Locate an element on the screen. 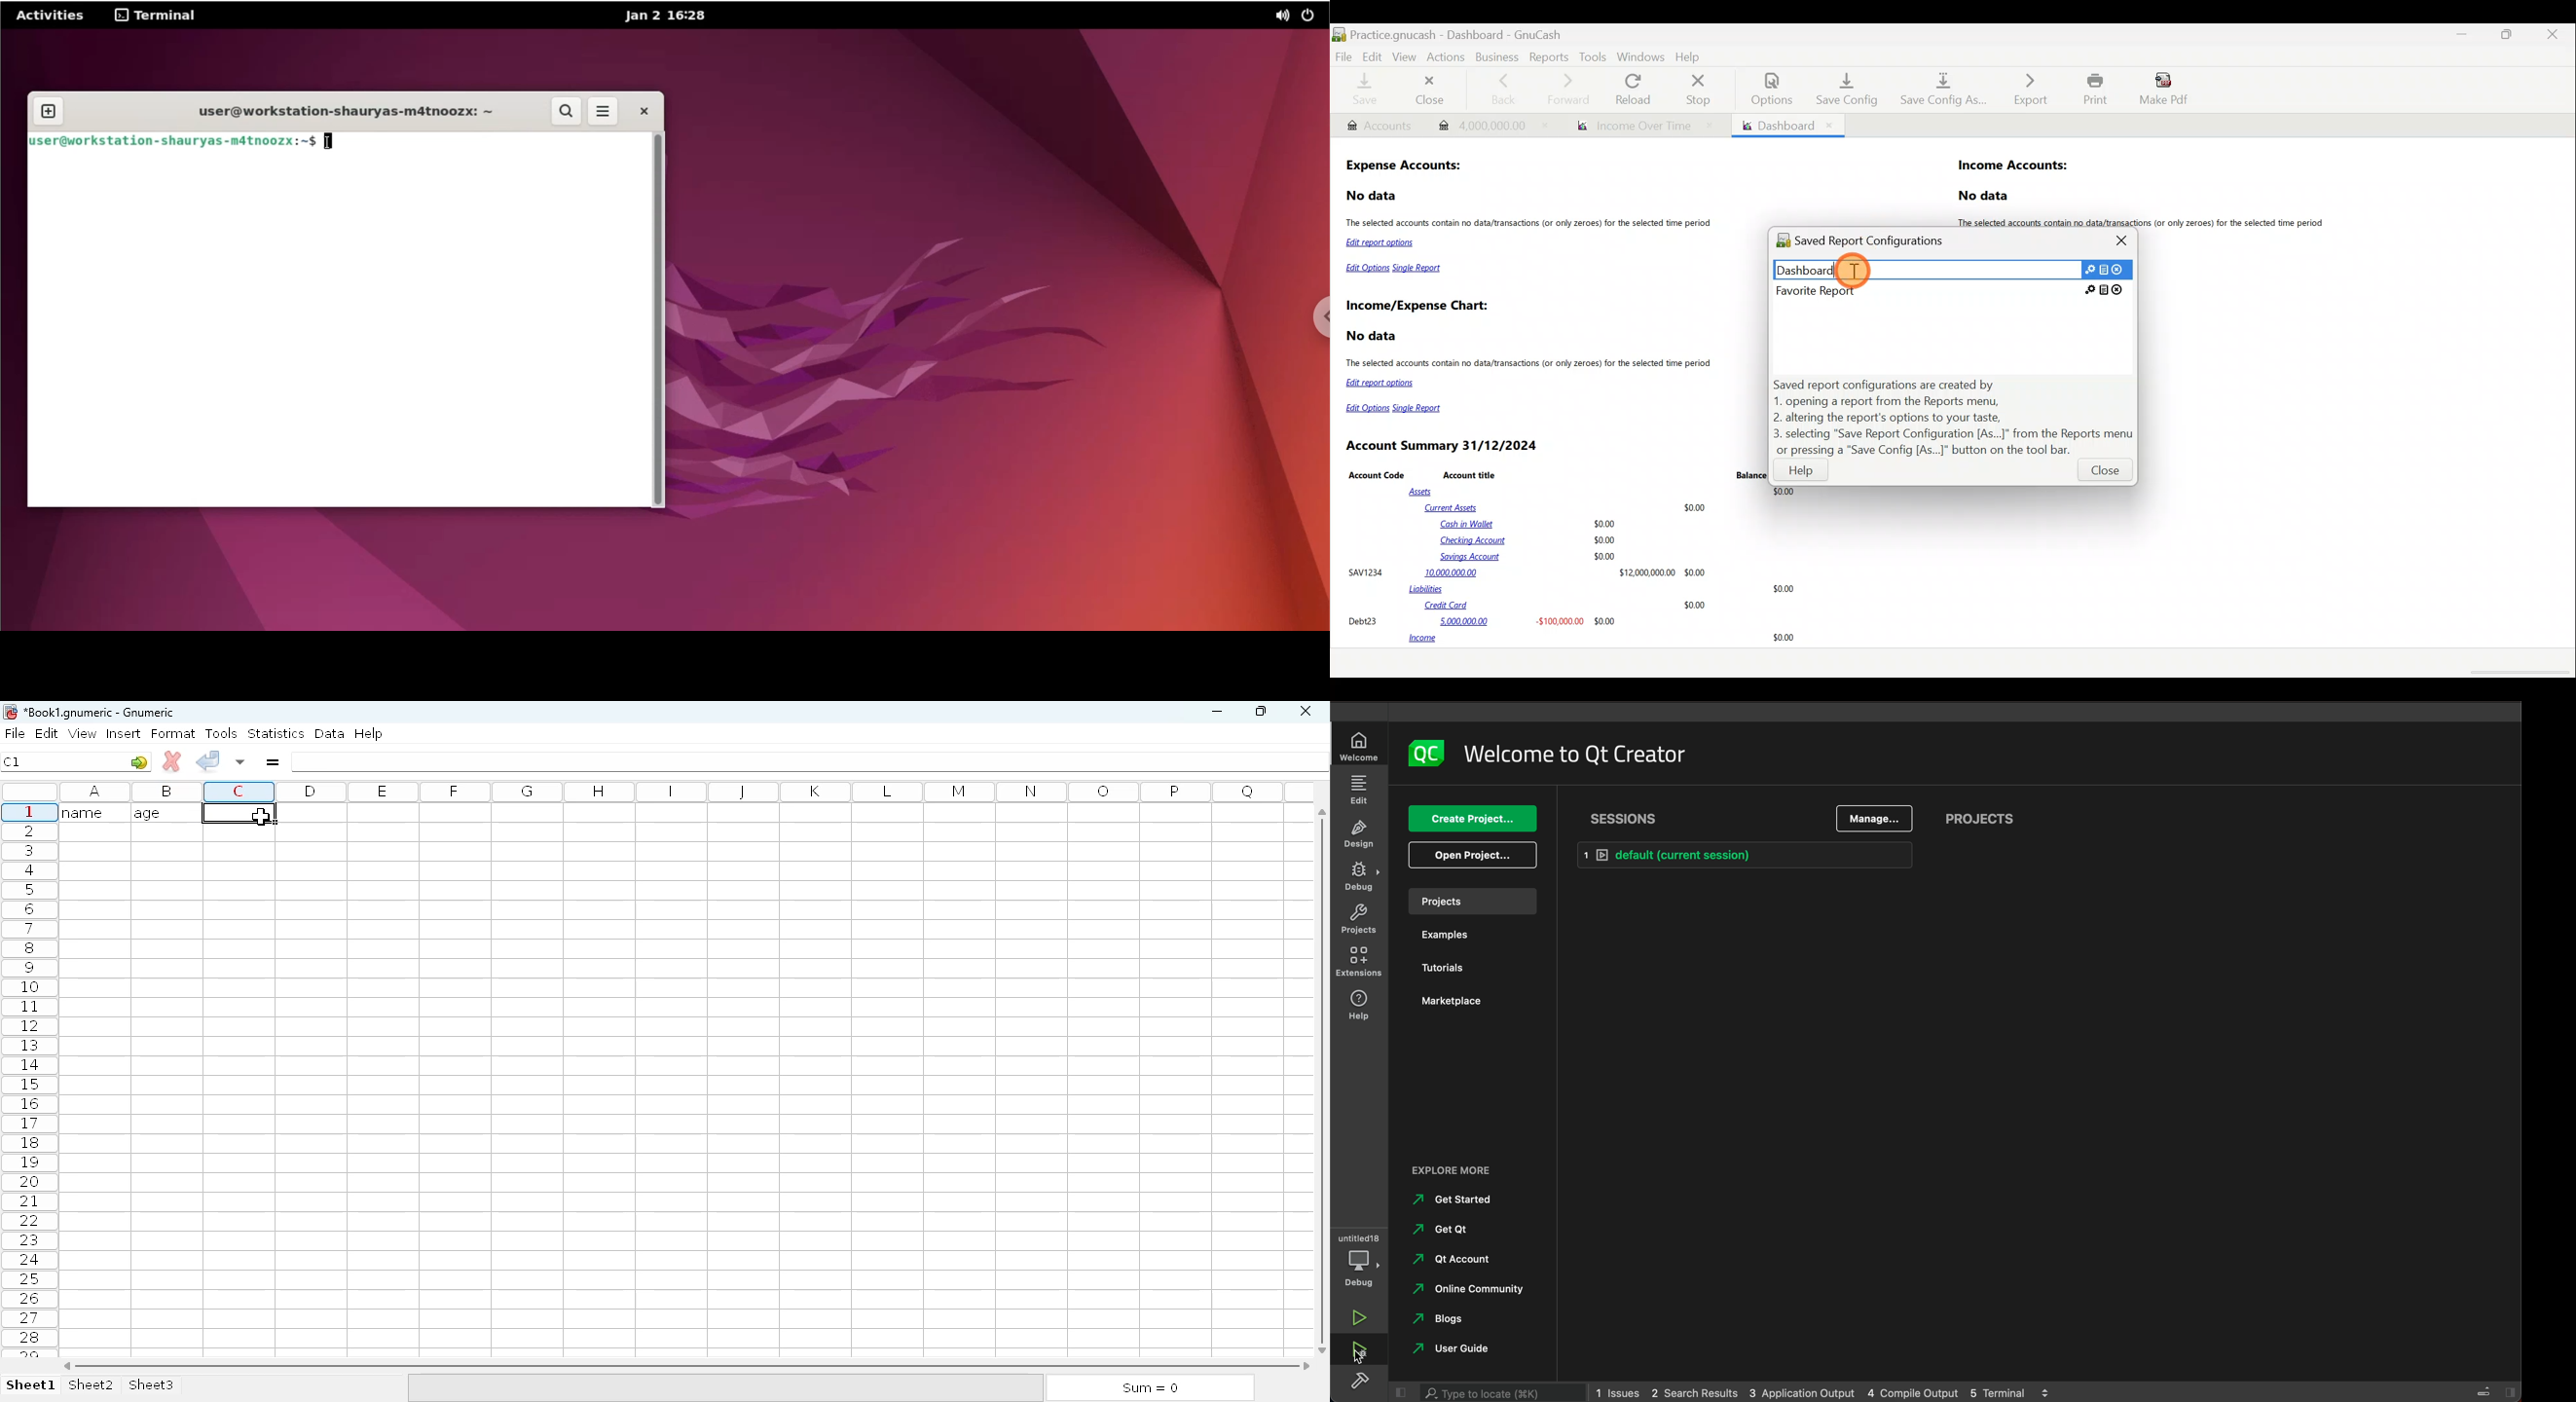 The image size is (2576, 1428). statistics is located at coordinates (276, 732).